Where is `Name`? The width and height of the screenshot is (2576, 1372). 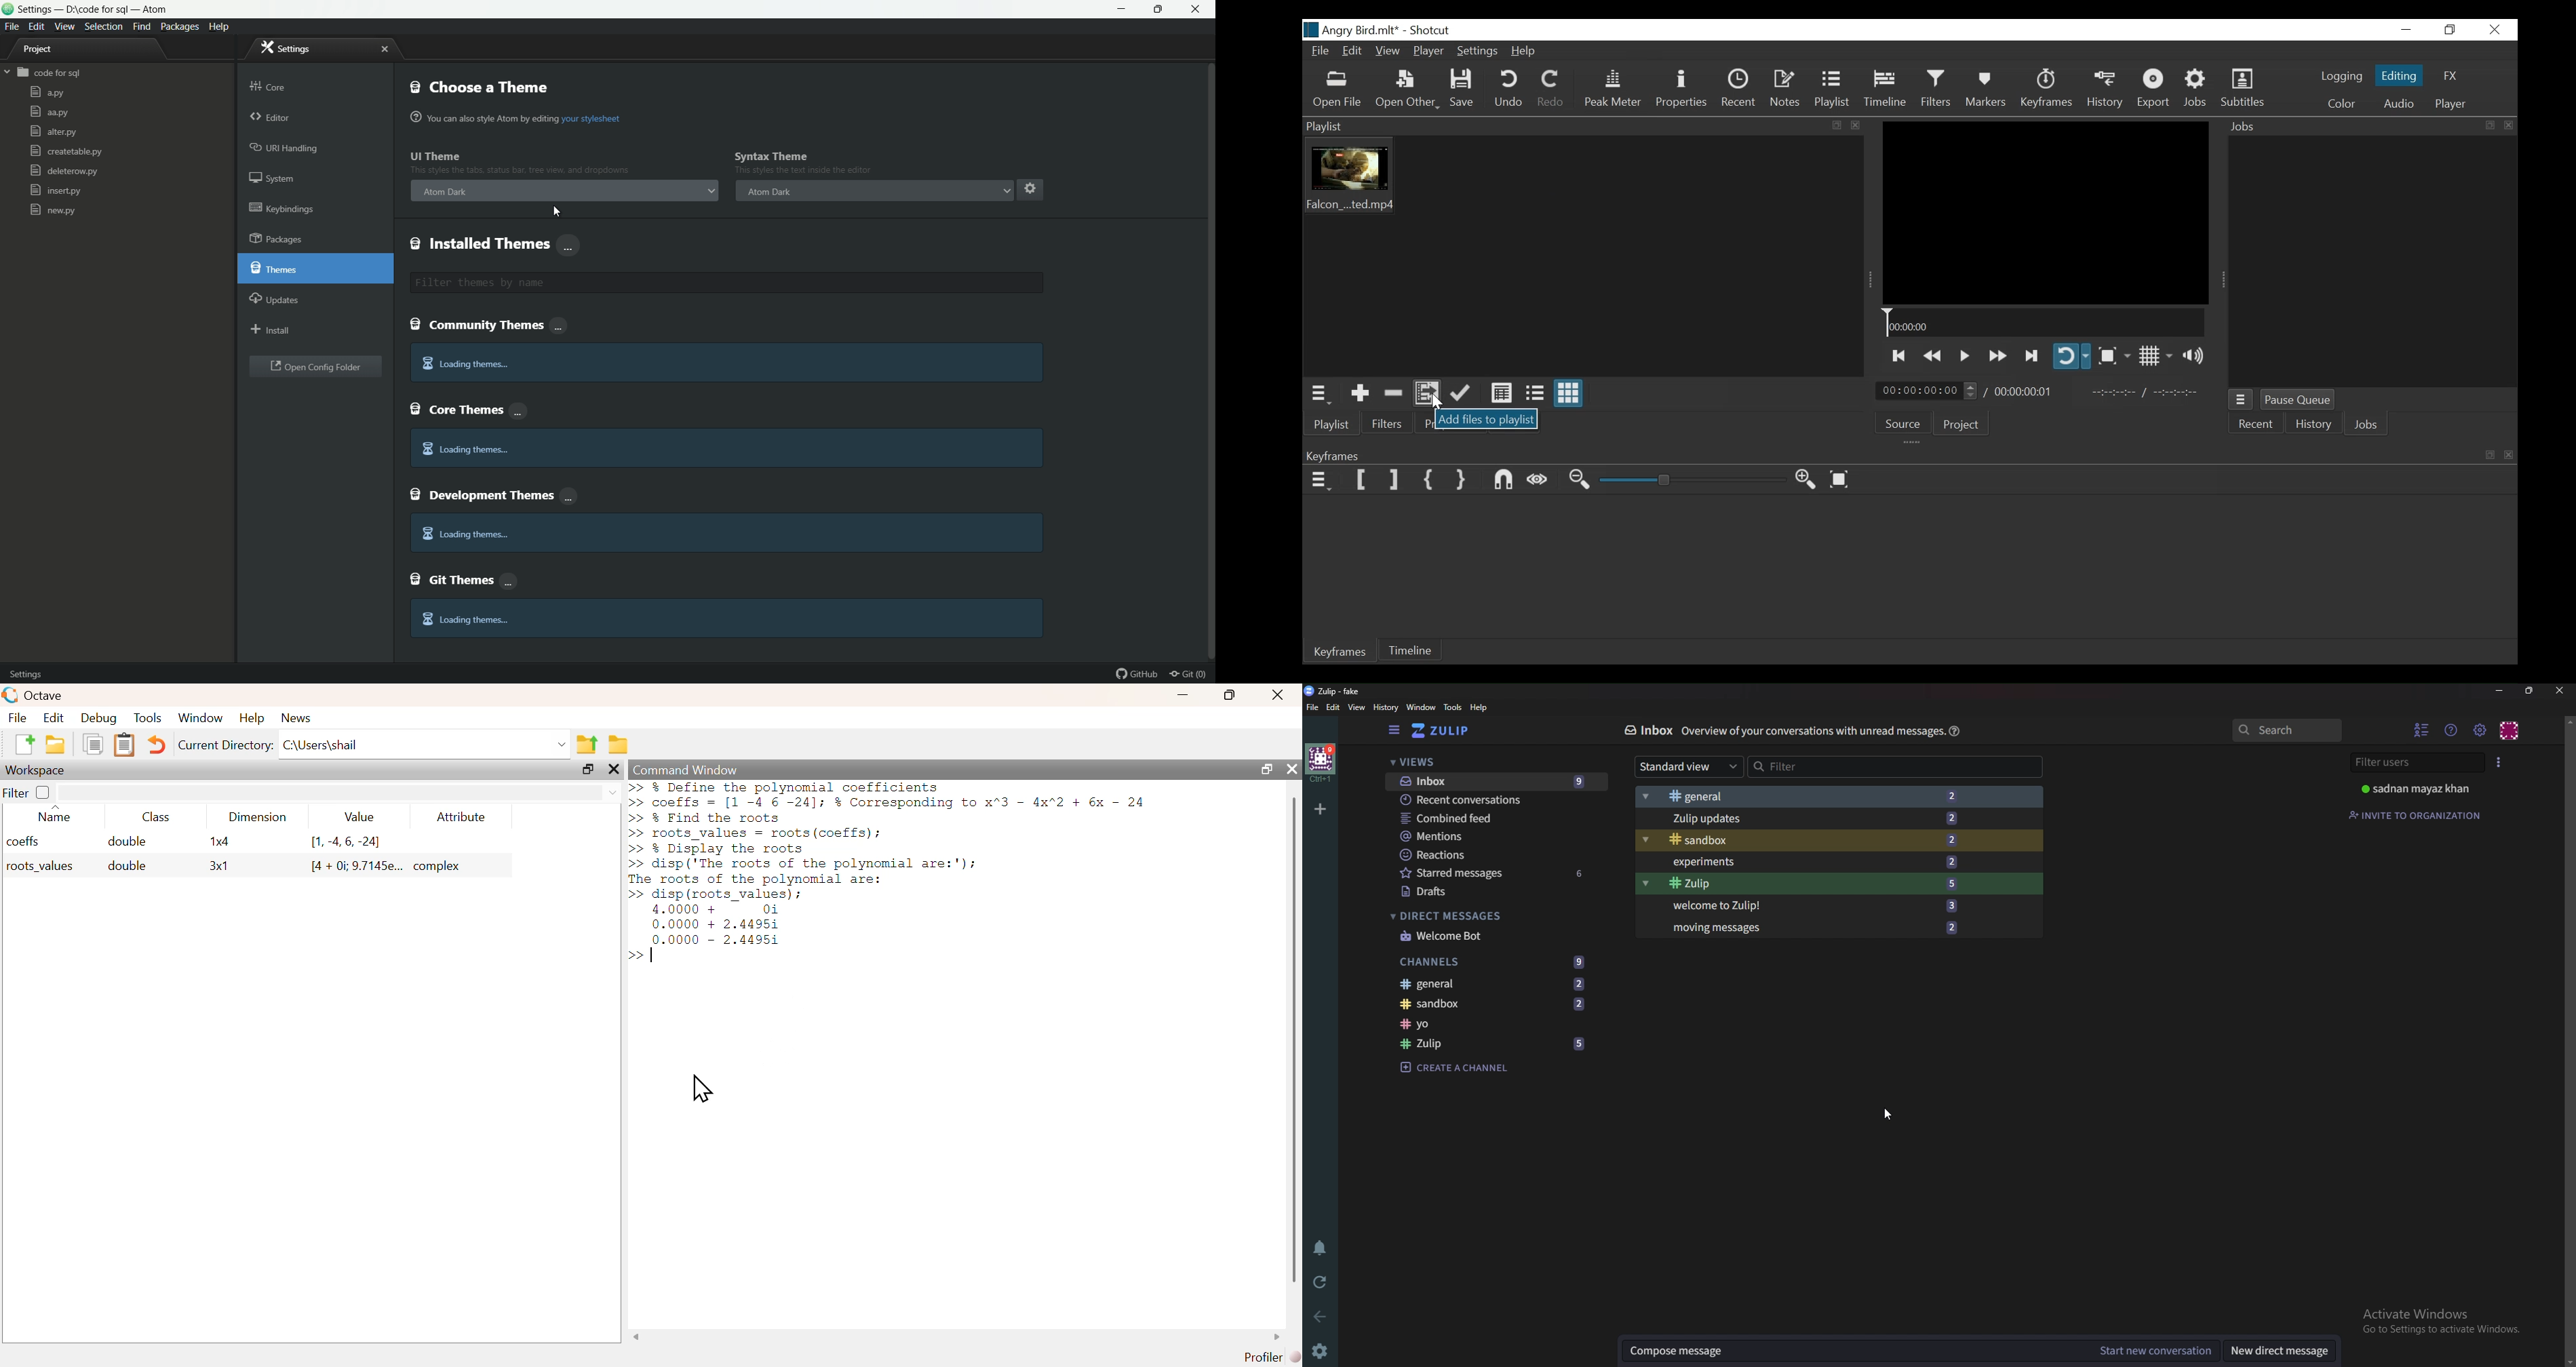 Name is located at coordinates (56, 813).